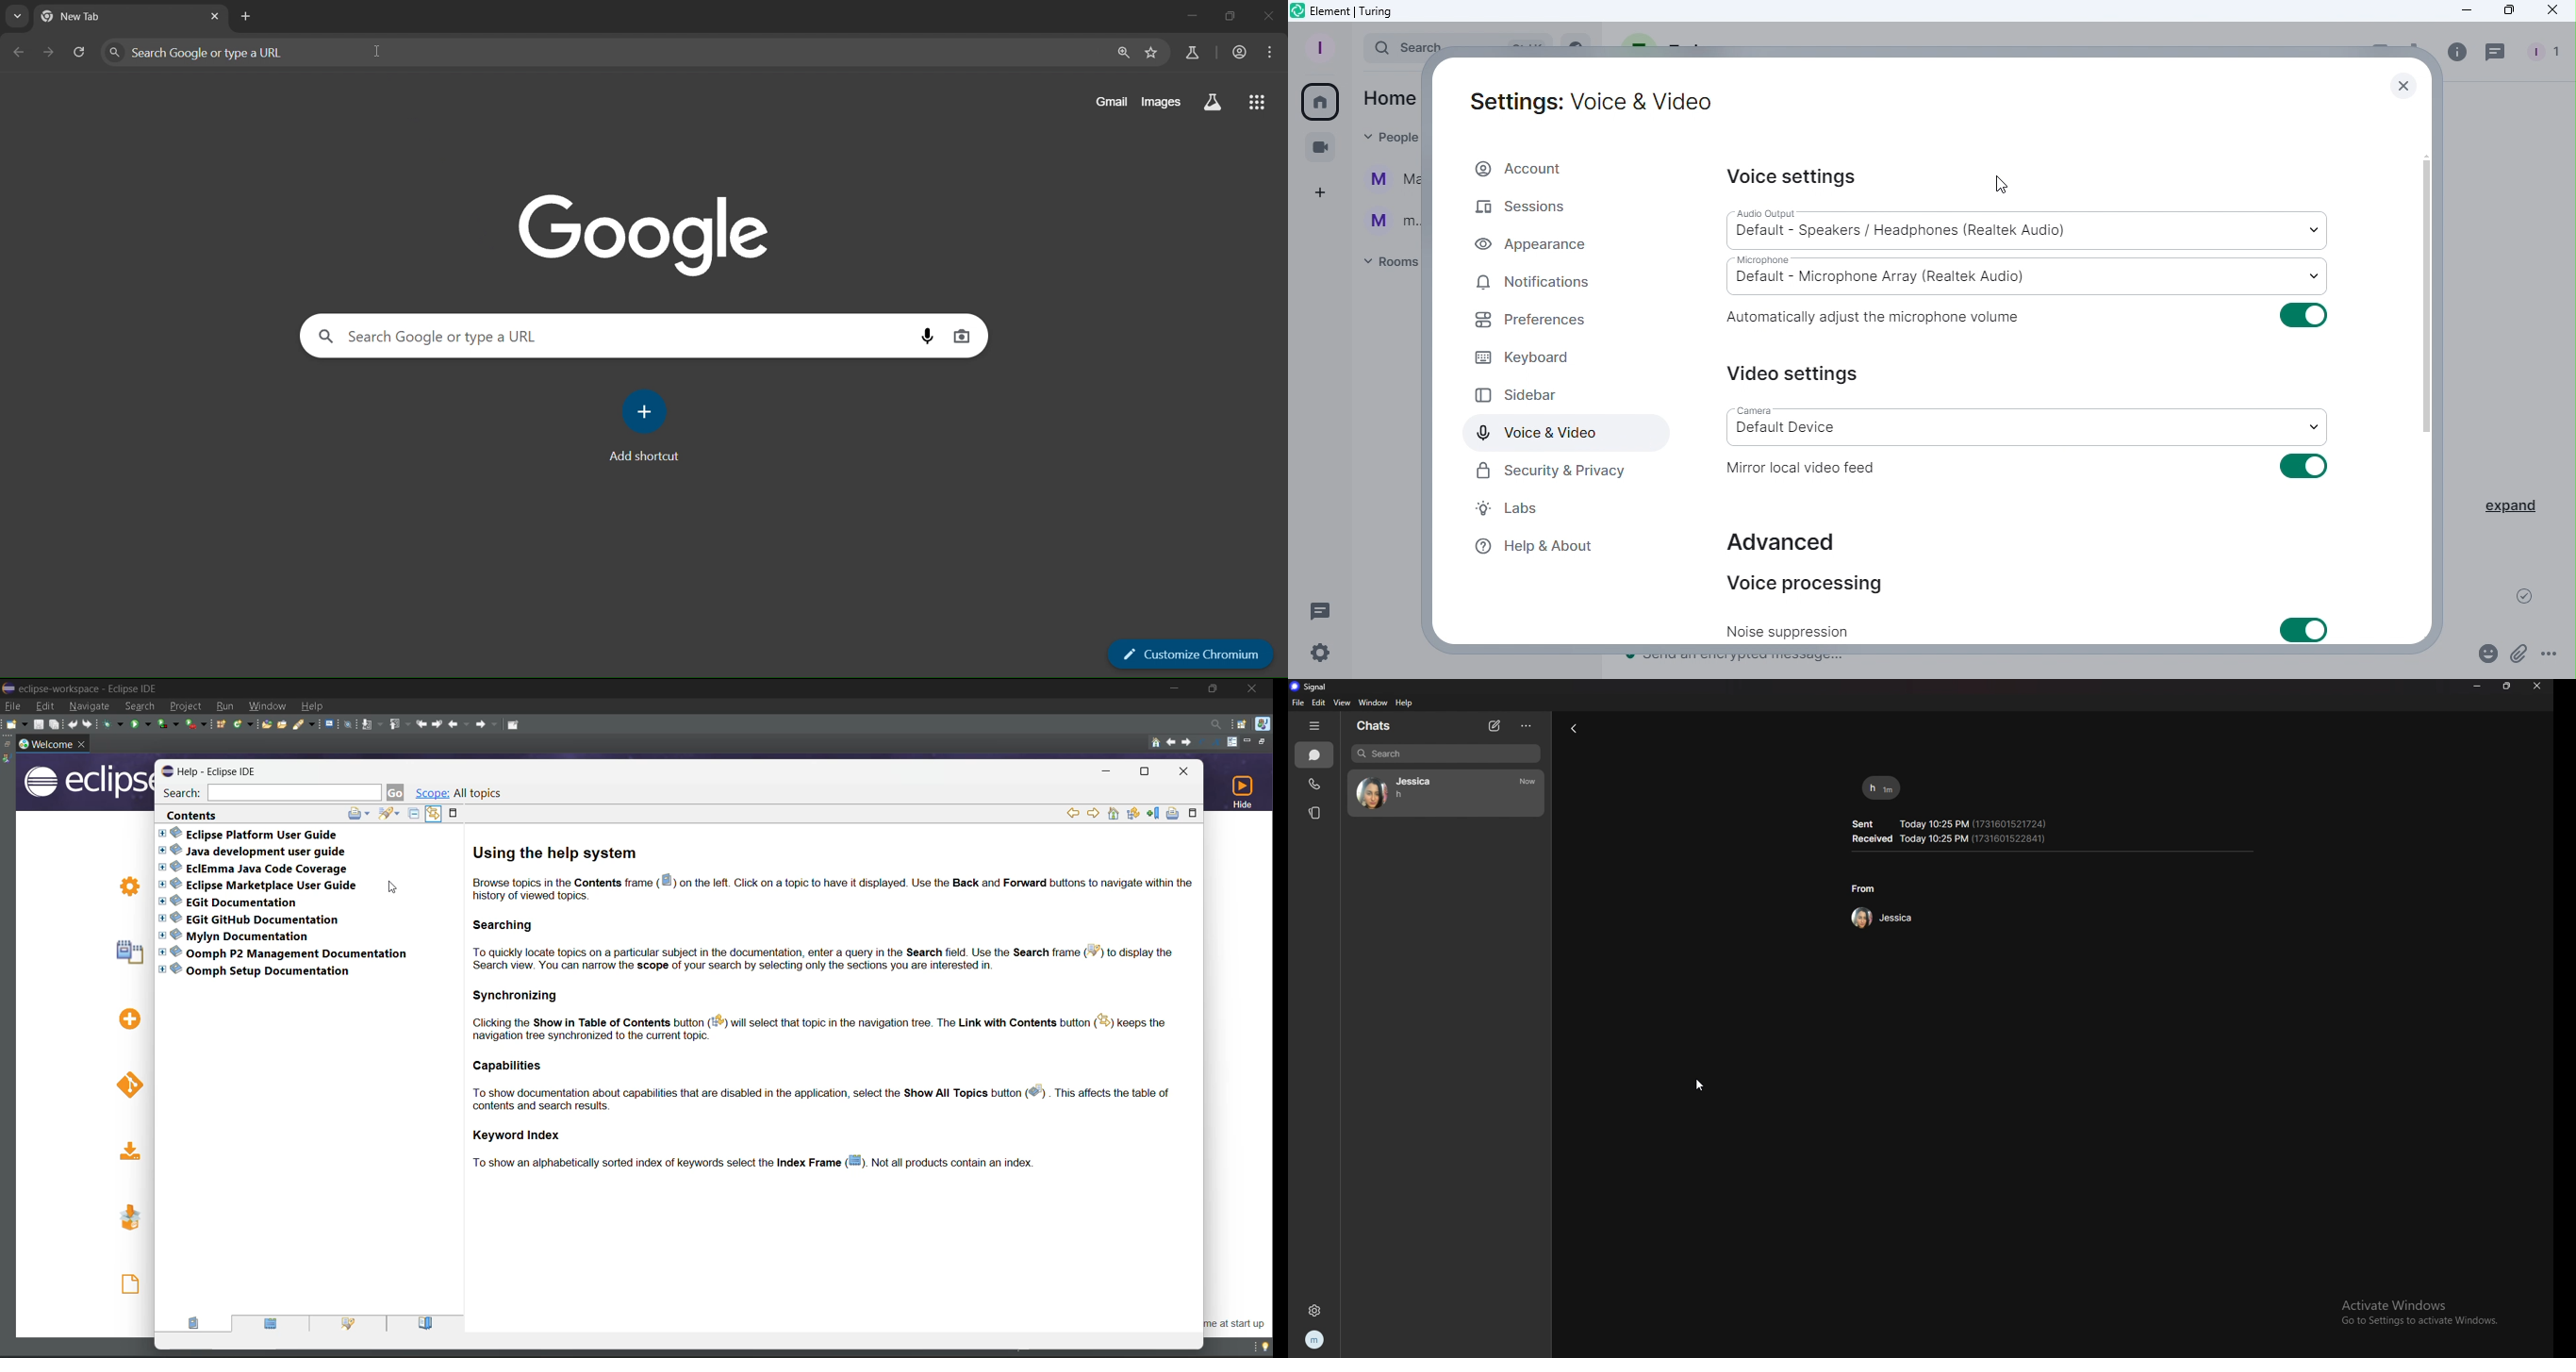 The width and height of the screenshot is (2576, 1372). I want to click on bookmark document, so click(1154, 813).